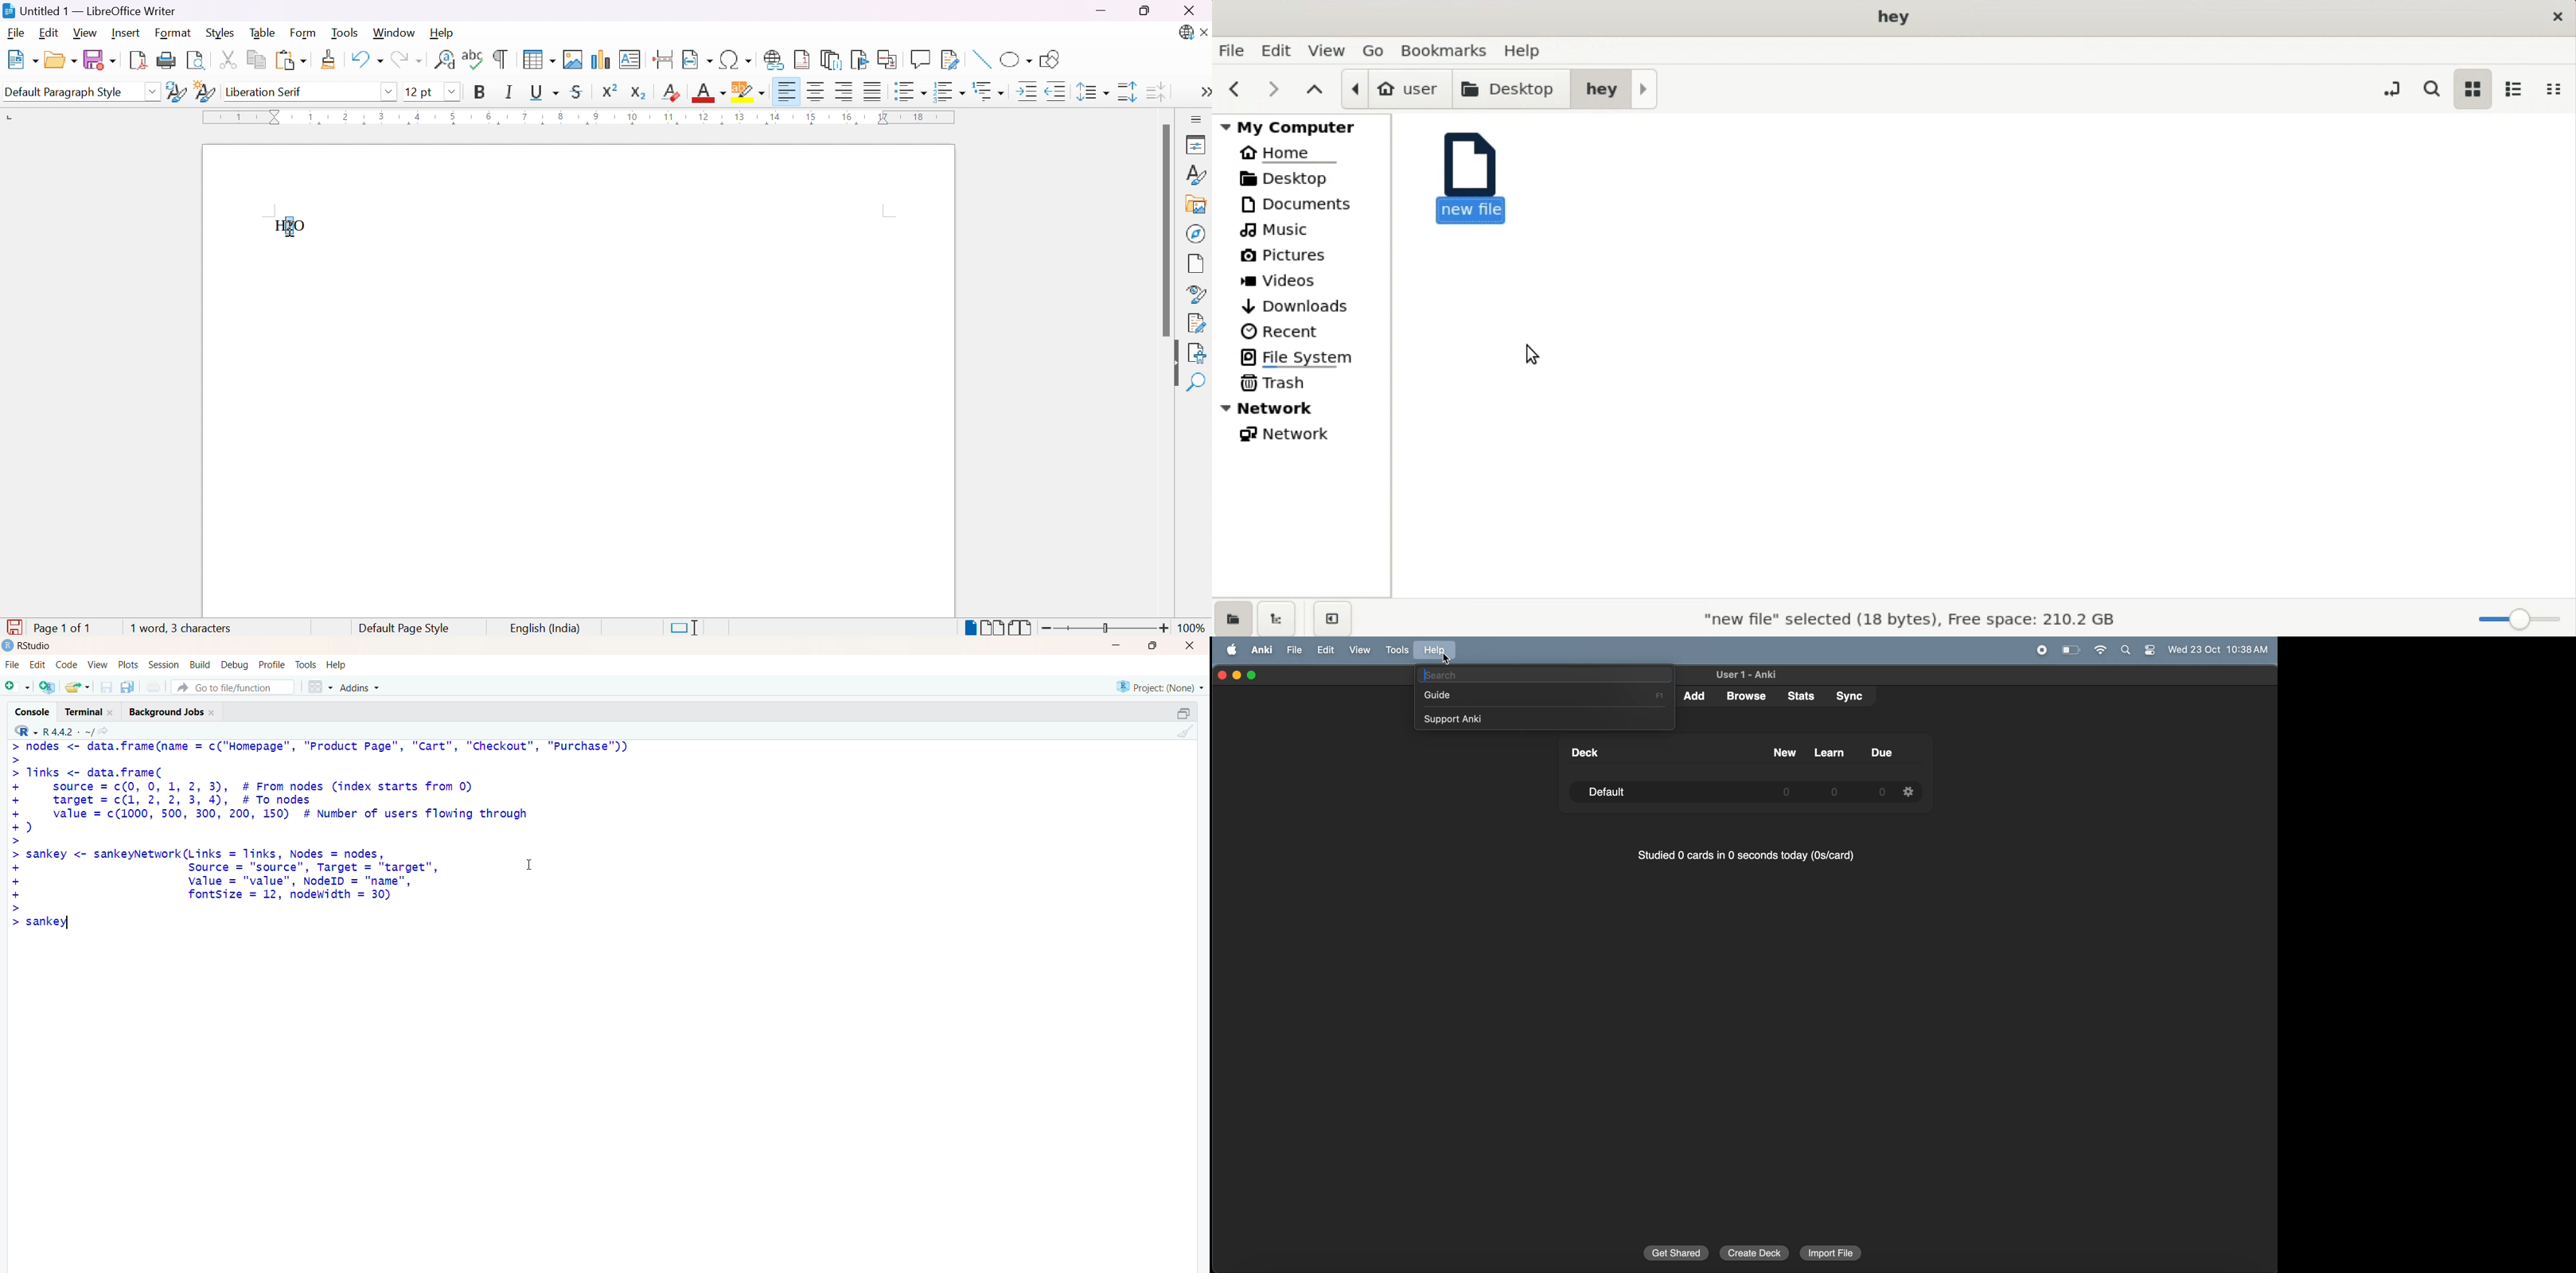  I want to click on Insert page break, so click(665, 59).